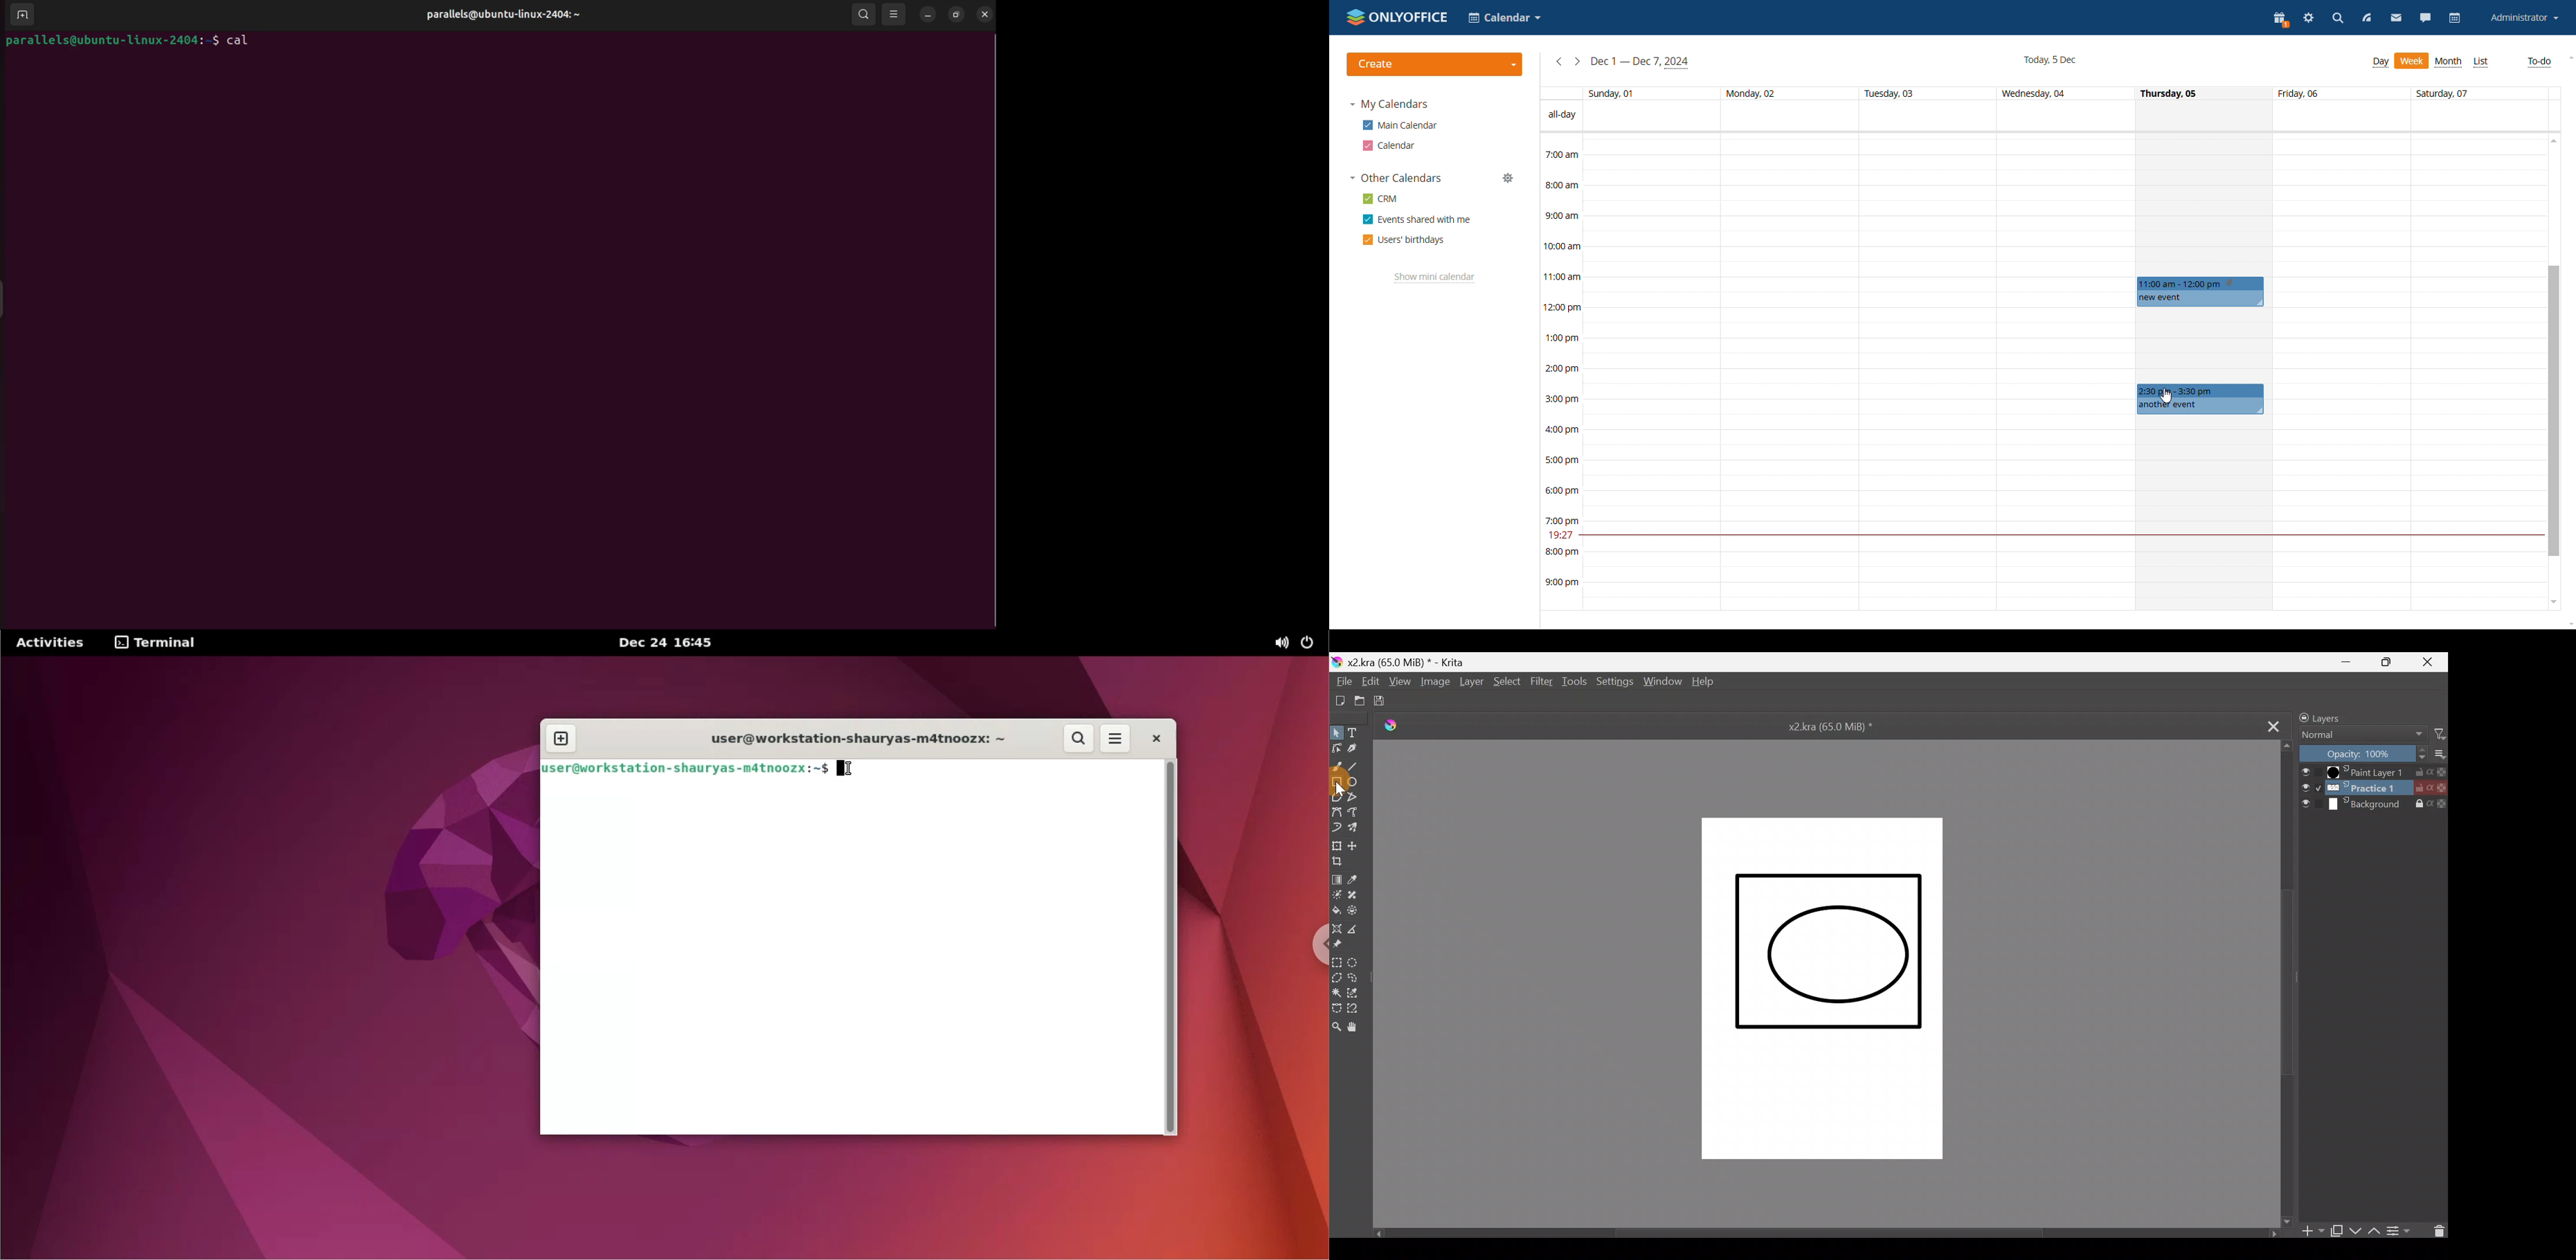 The width and height of the screenshot is (2576, 1260). What do you see at coordinates (1352, 732) in the screenshot?
I see `Text tool` at bounding box center [1352, 732].